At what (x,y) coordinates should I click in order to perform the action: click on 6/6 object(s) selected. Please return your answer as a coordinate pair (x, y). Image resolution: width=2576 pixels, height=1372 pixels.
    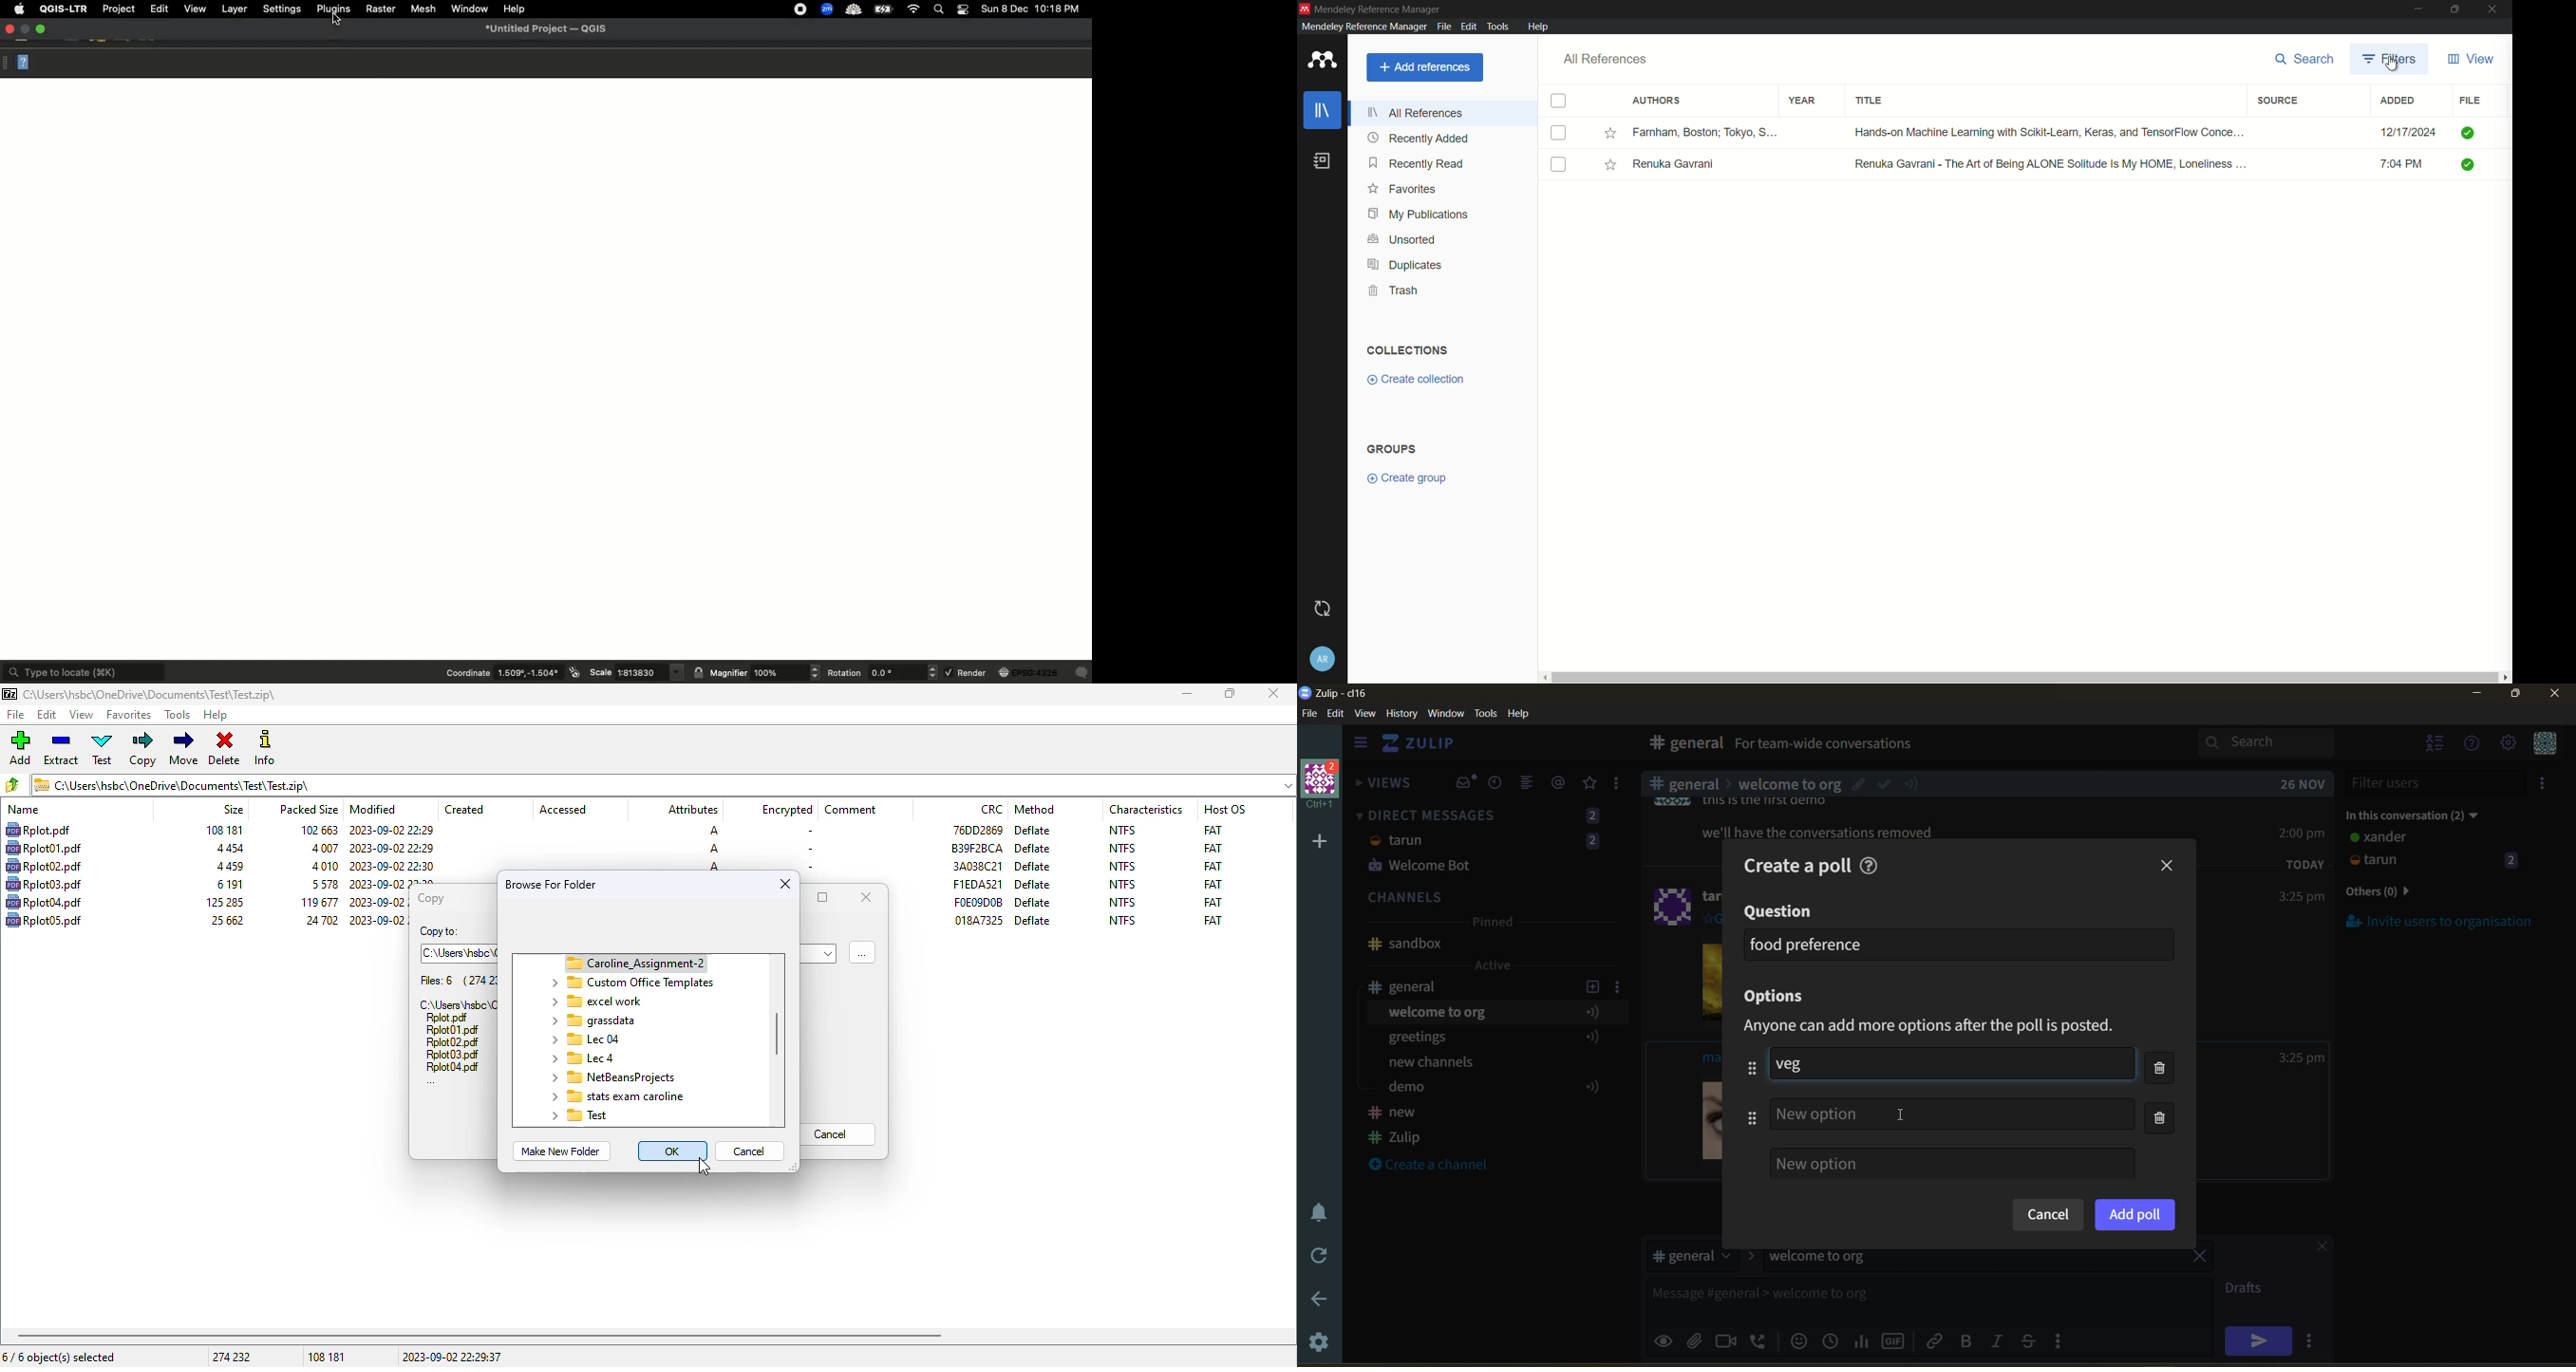
    Looking at the image, I should click on (59, 1357).